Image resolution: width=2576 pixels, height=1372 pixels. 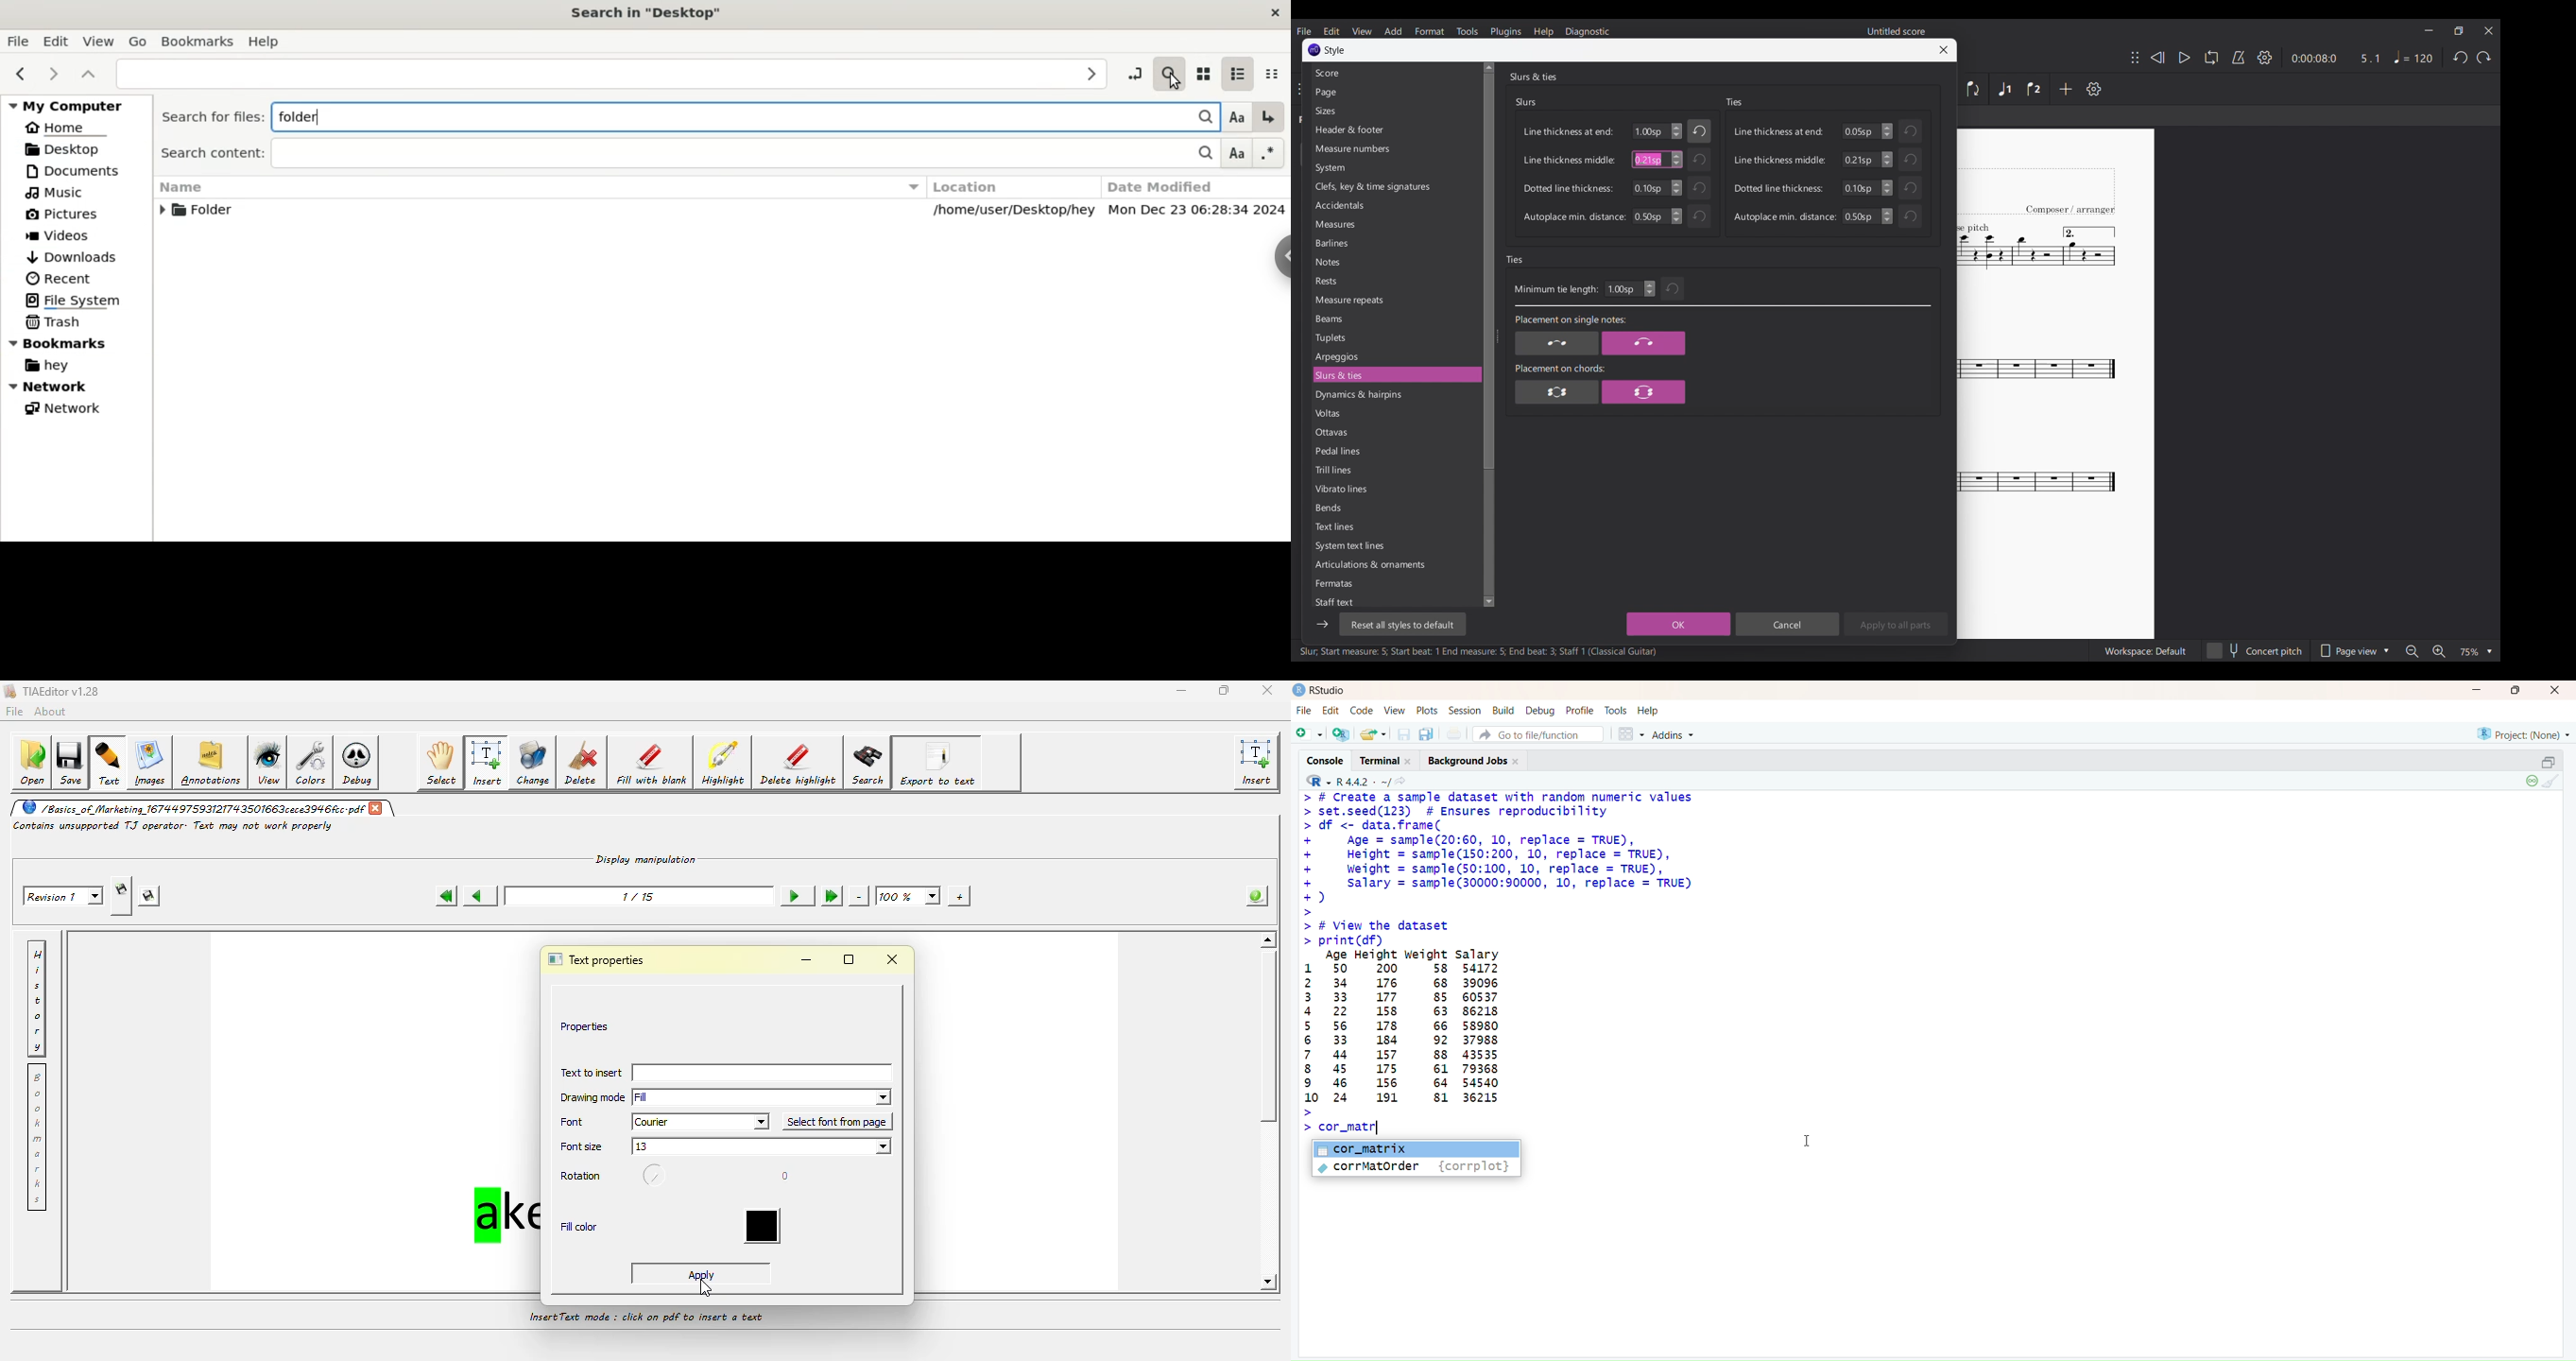 What do you see at coordinates (1425, 710) in the screenshot?
I see `Posts` at bounding box center [1425, 710].